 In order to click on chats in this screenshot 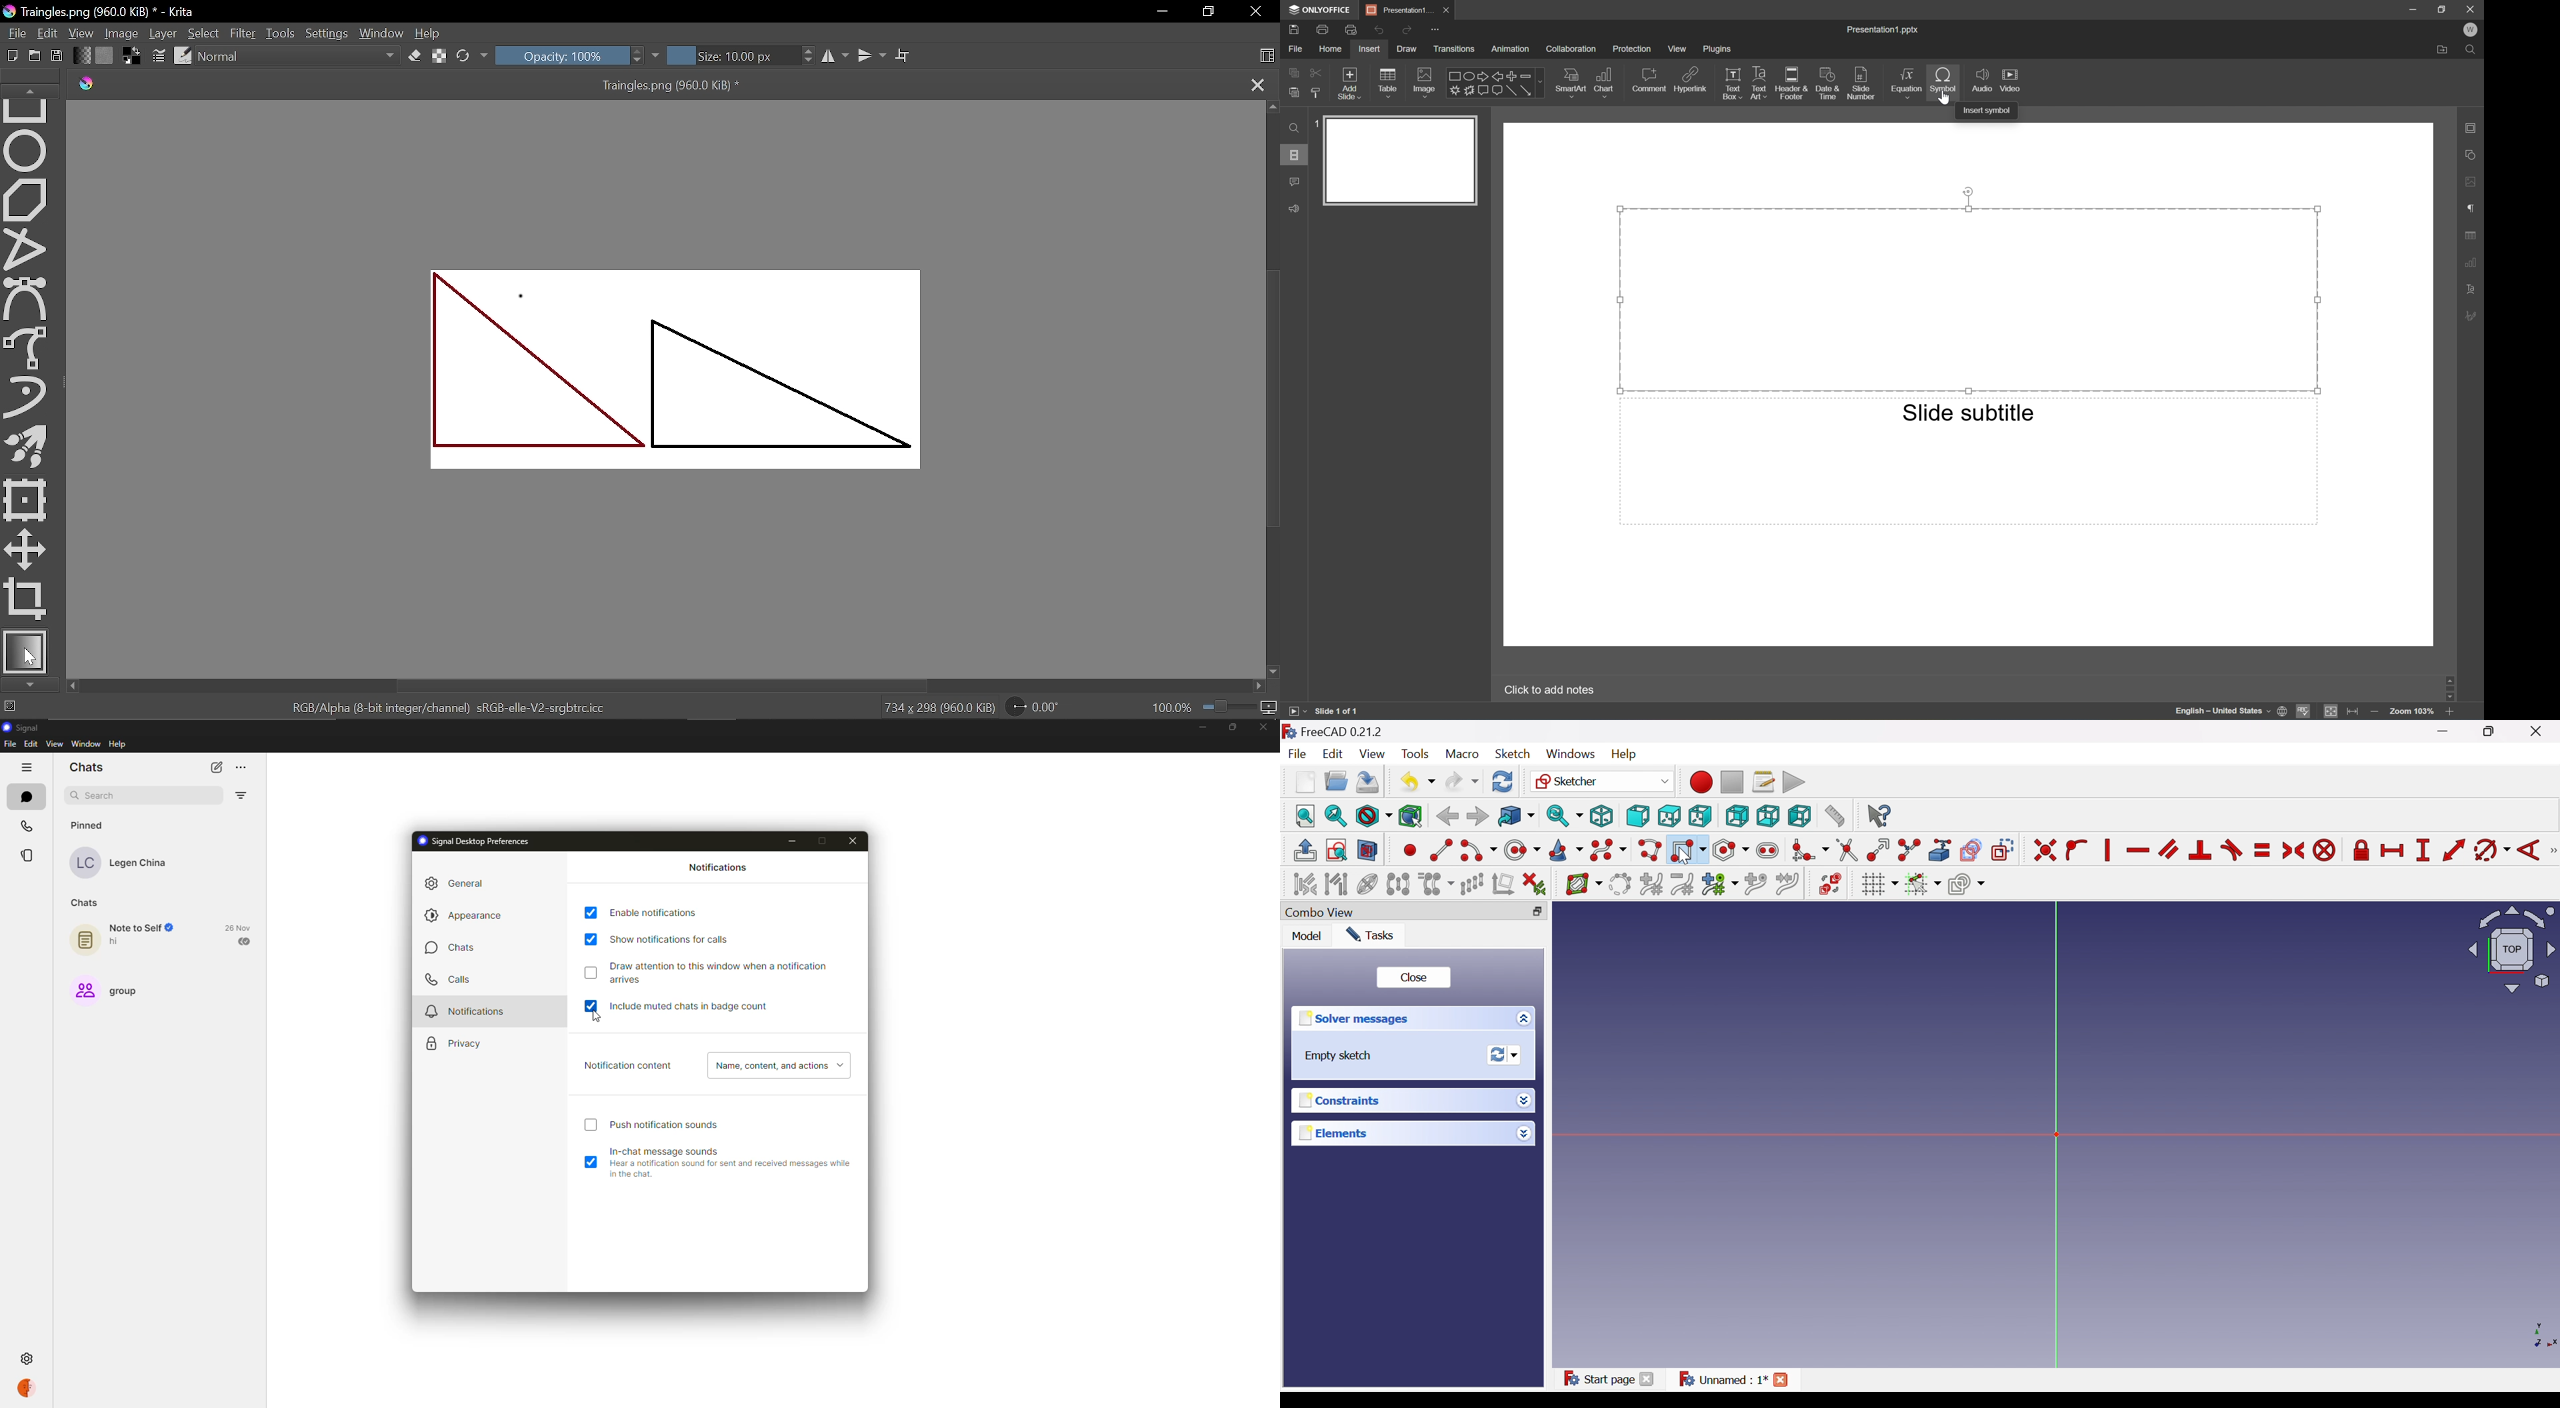, I will do `click(88, 903)`.